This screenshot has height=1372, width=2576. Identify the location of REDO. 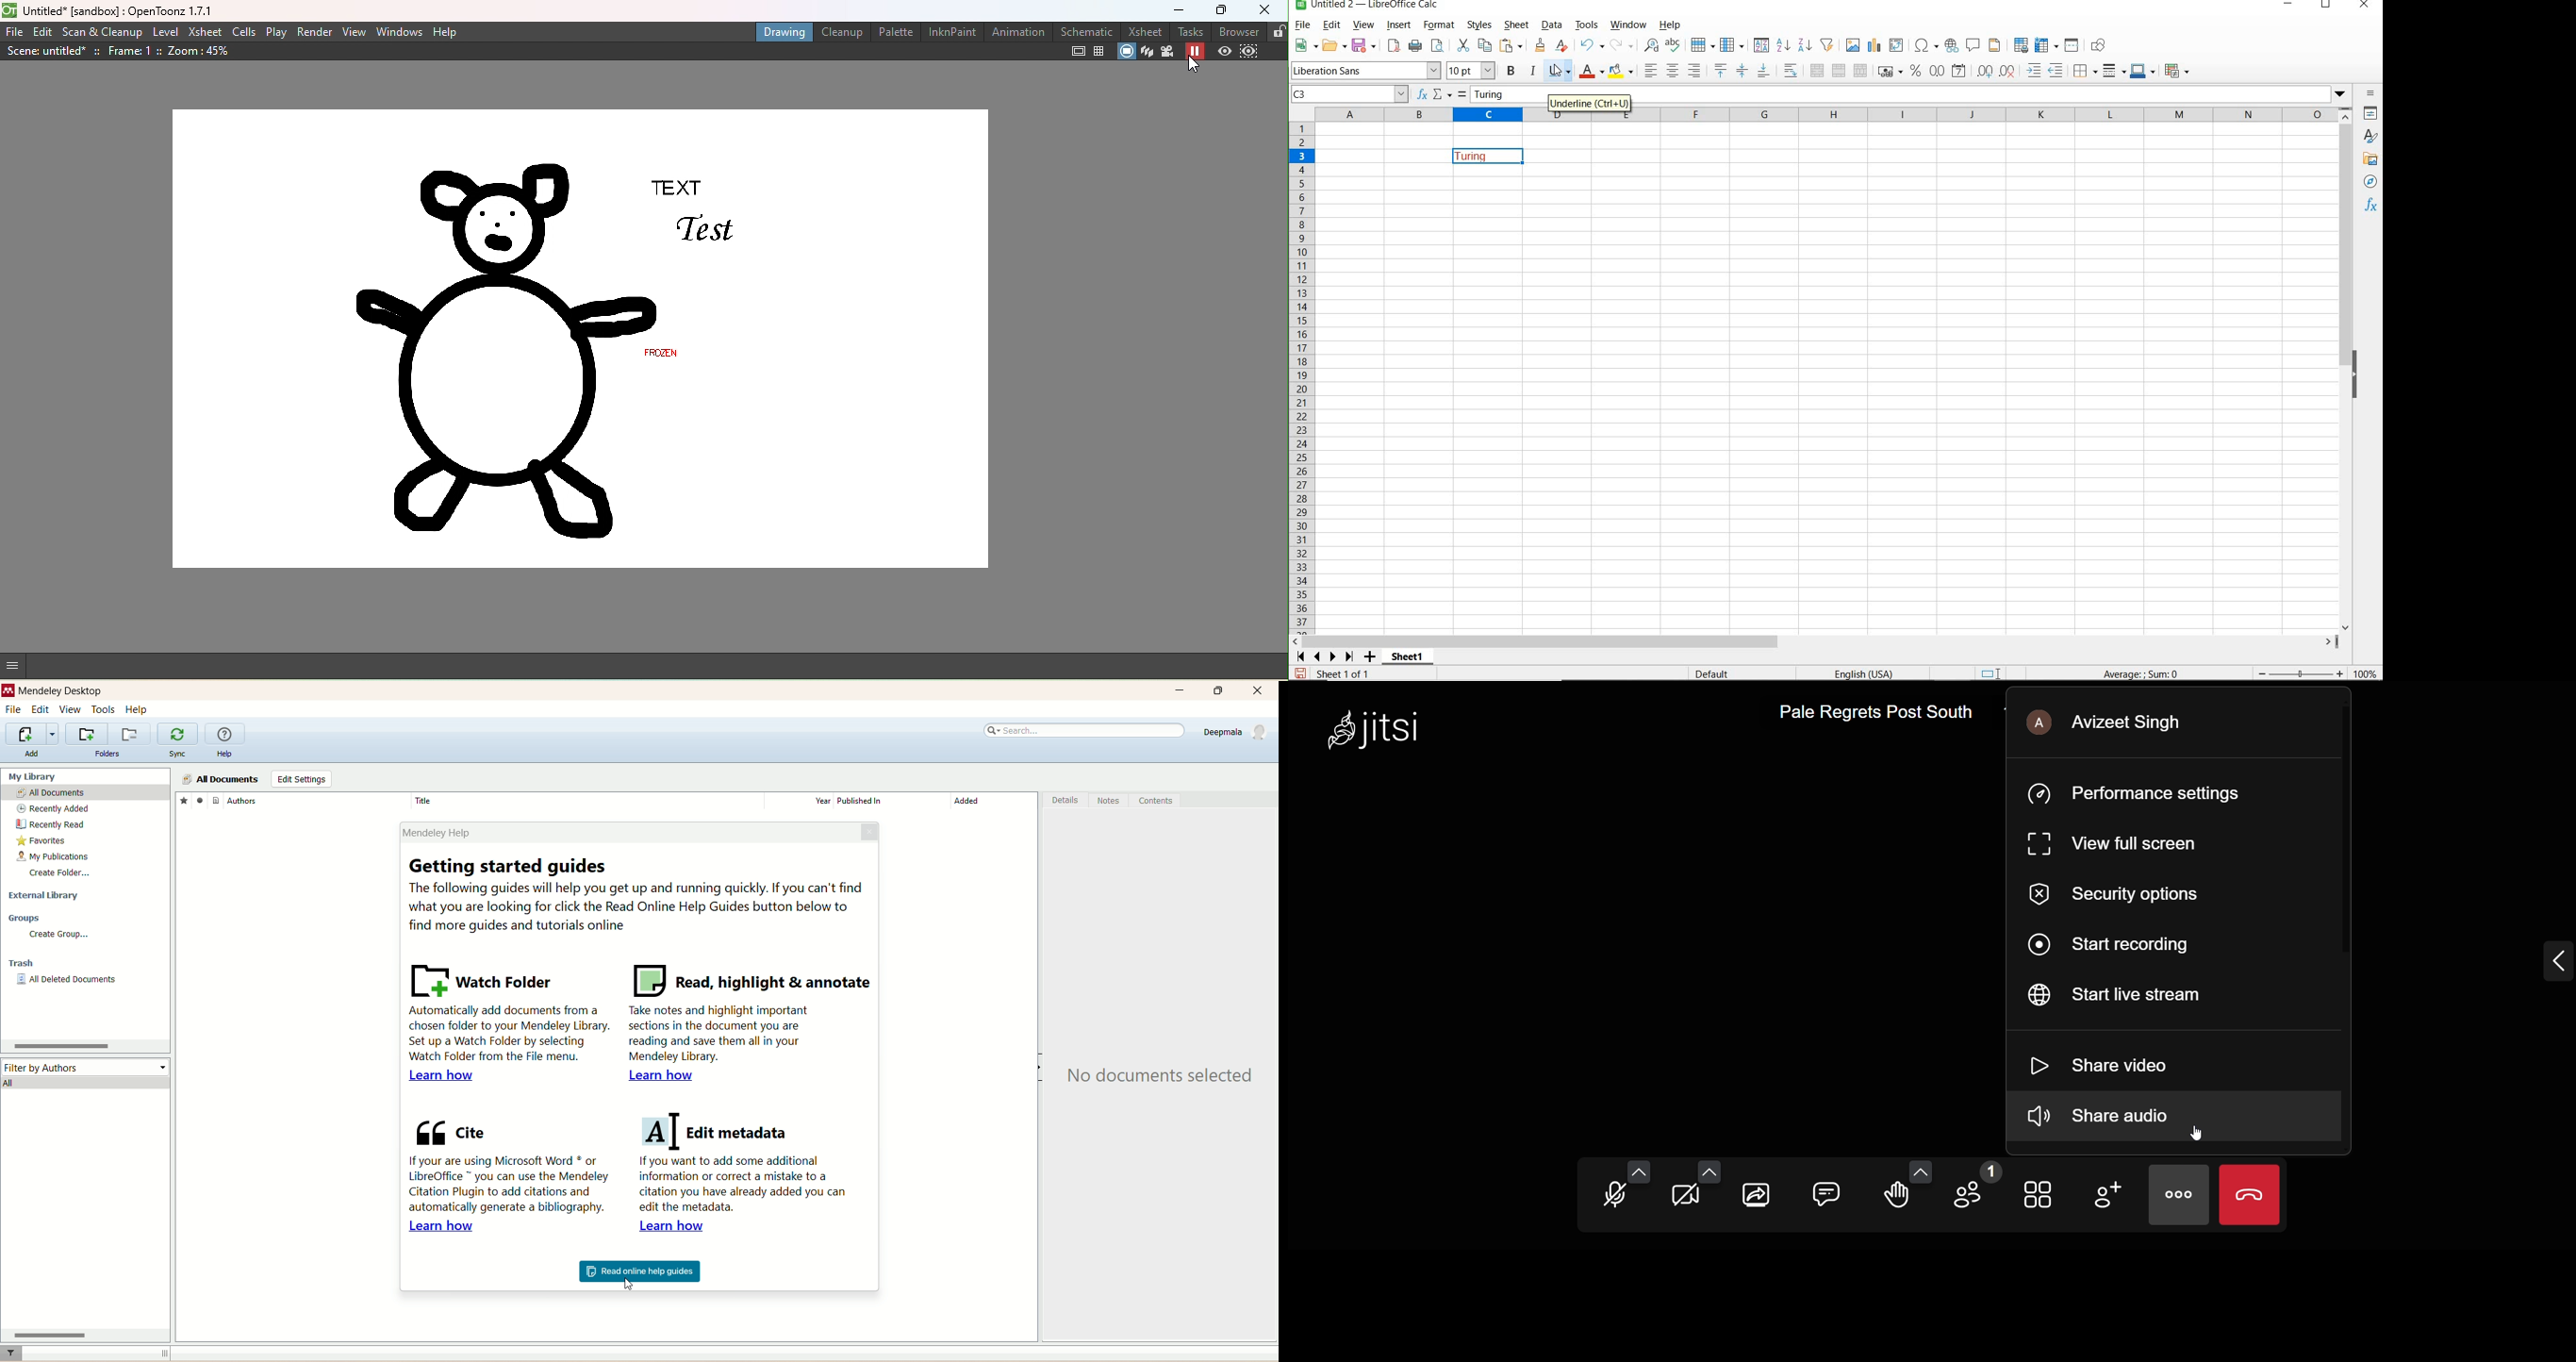
(1592, 47).